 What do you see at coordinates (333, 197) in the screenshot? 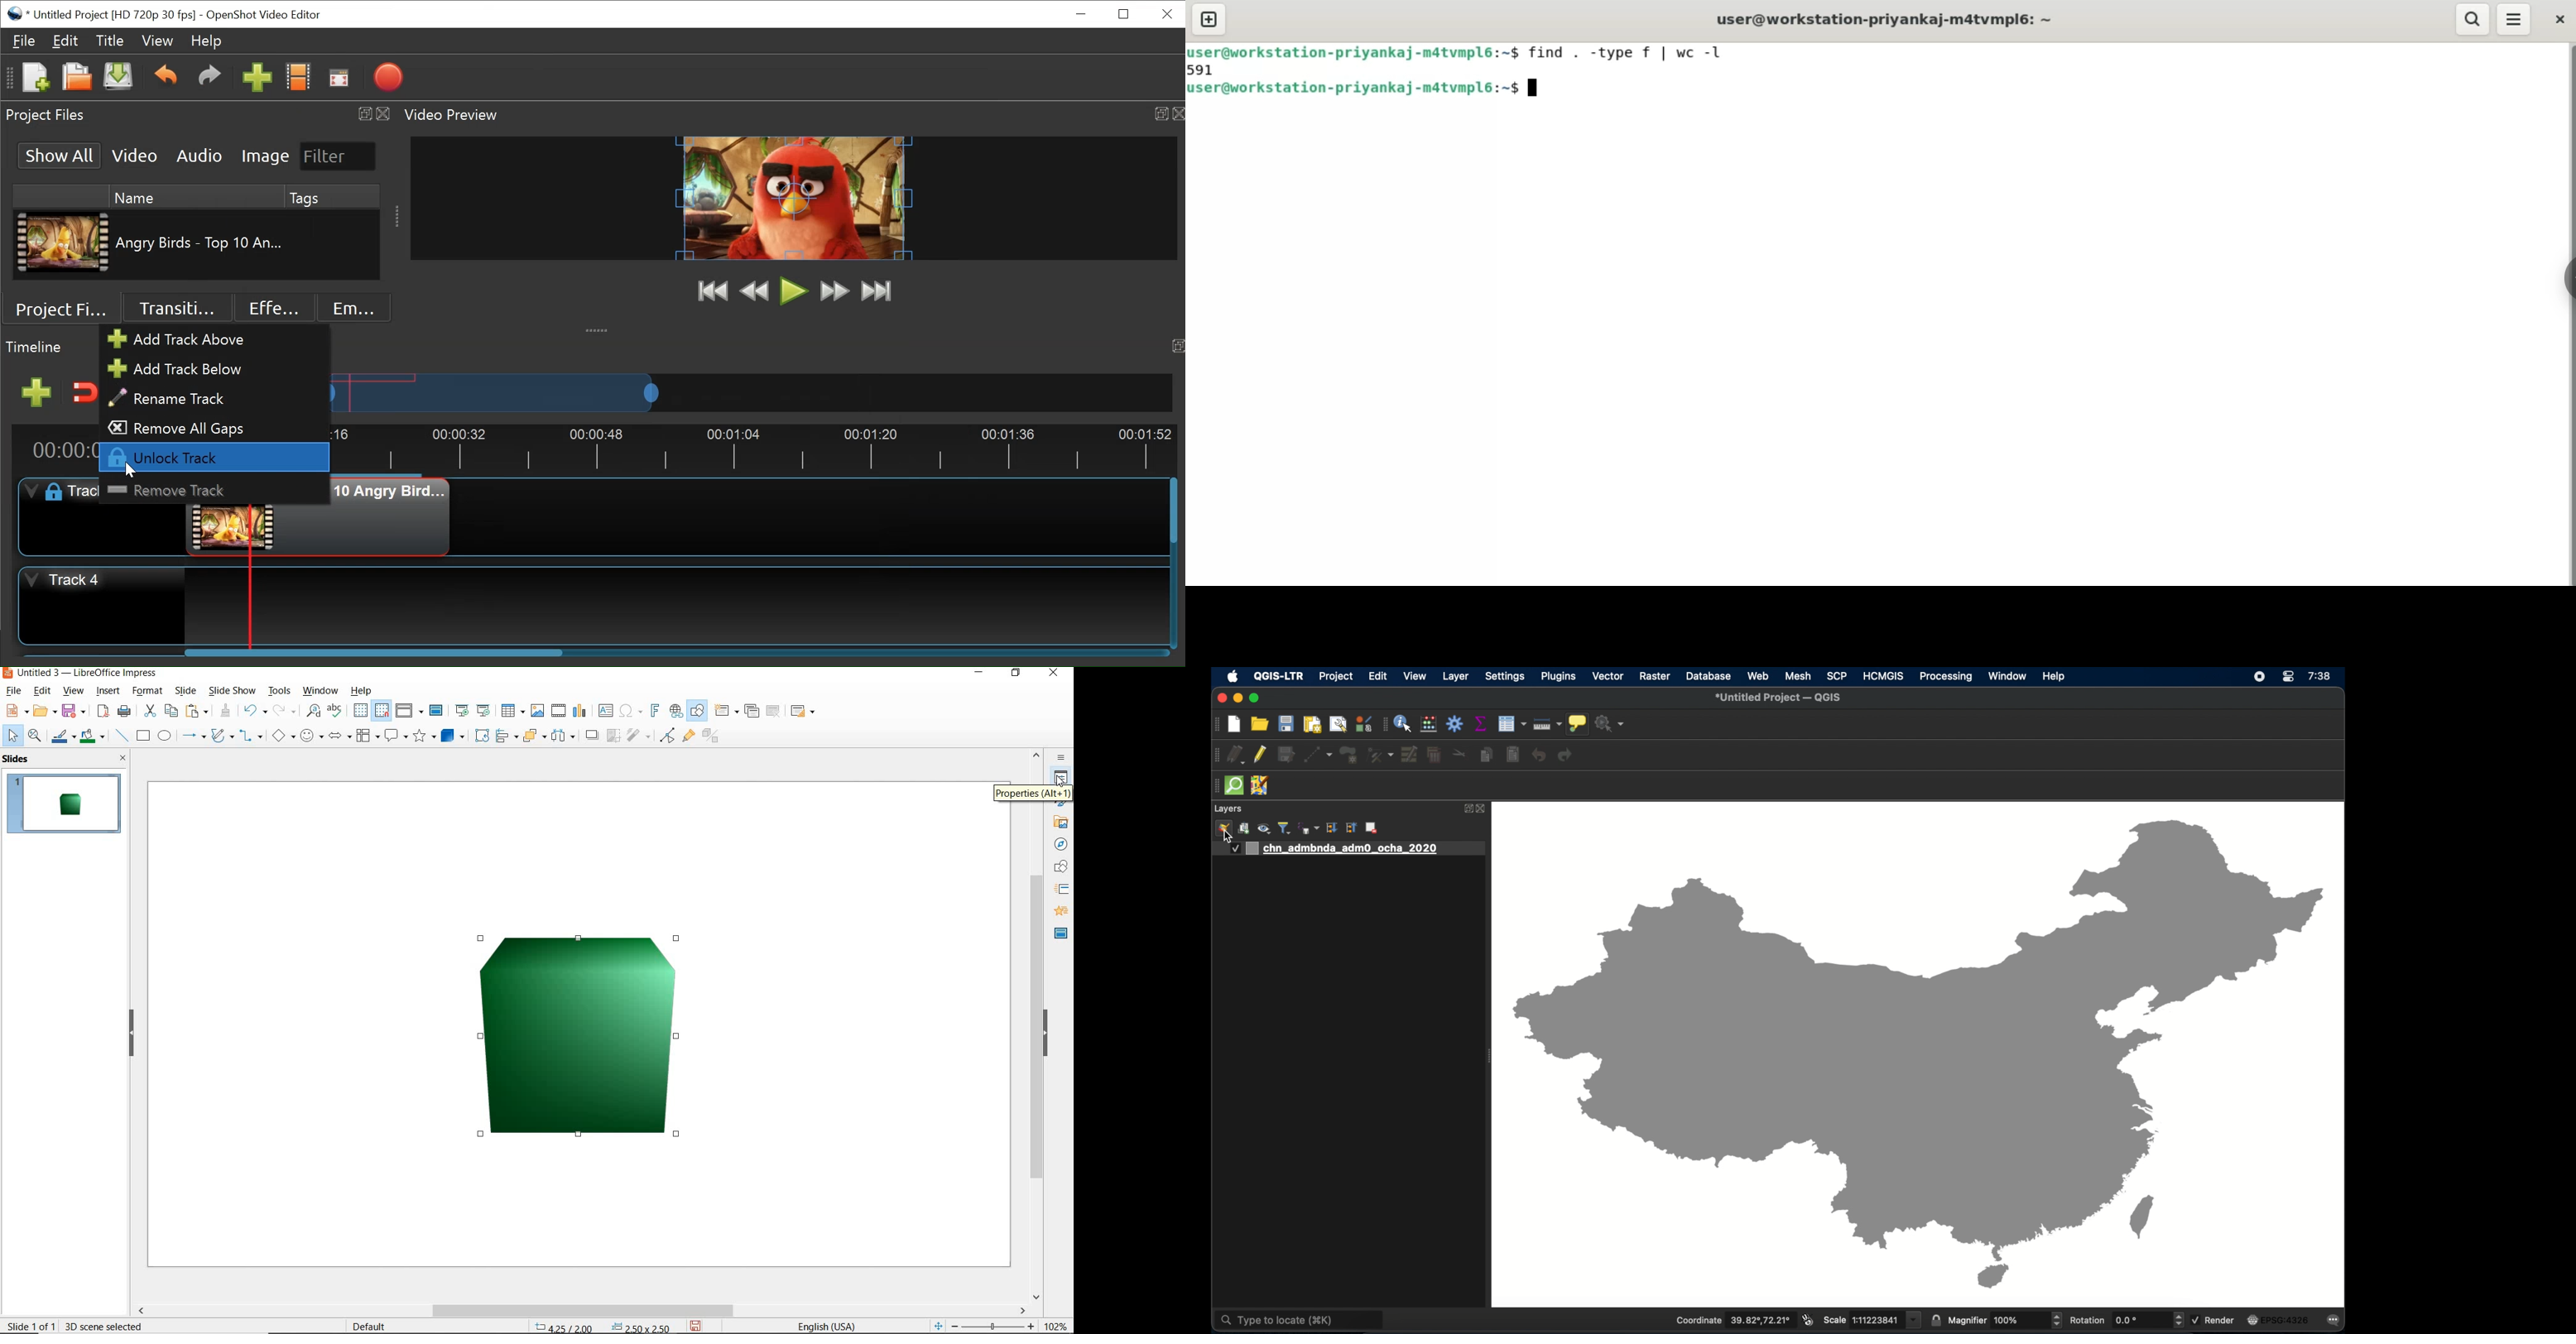
I see `Tags` at bounding box center [333, 197].